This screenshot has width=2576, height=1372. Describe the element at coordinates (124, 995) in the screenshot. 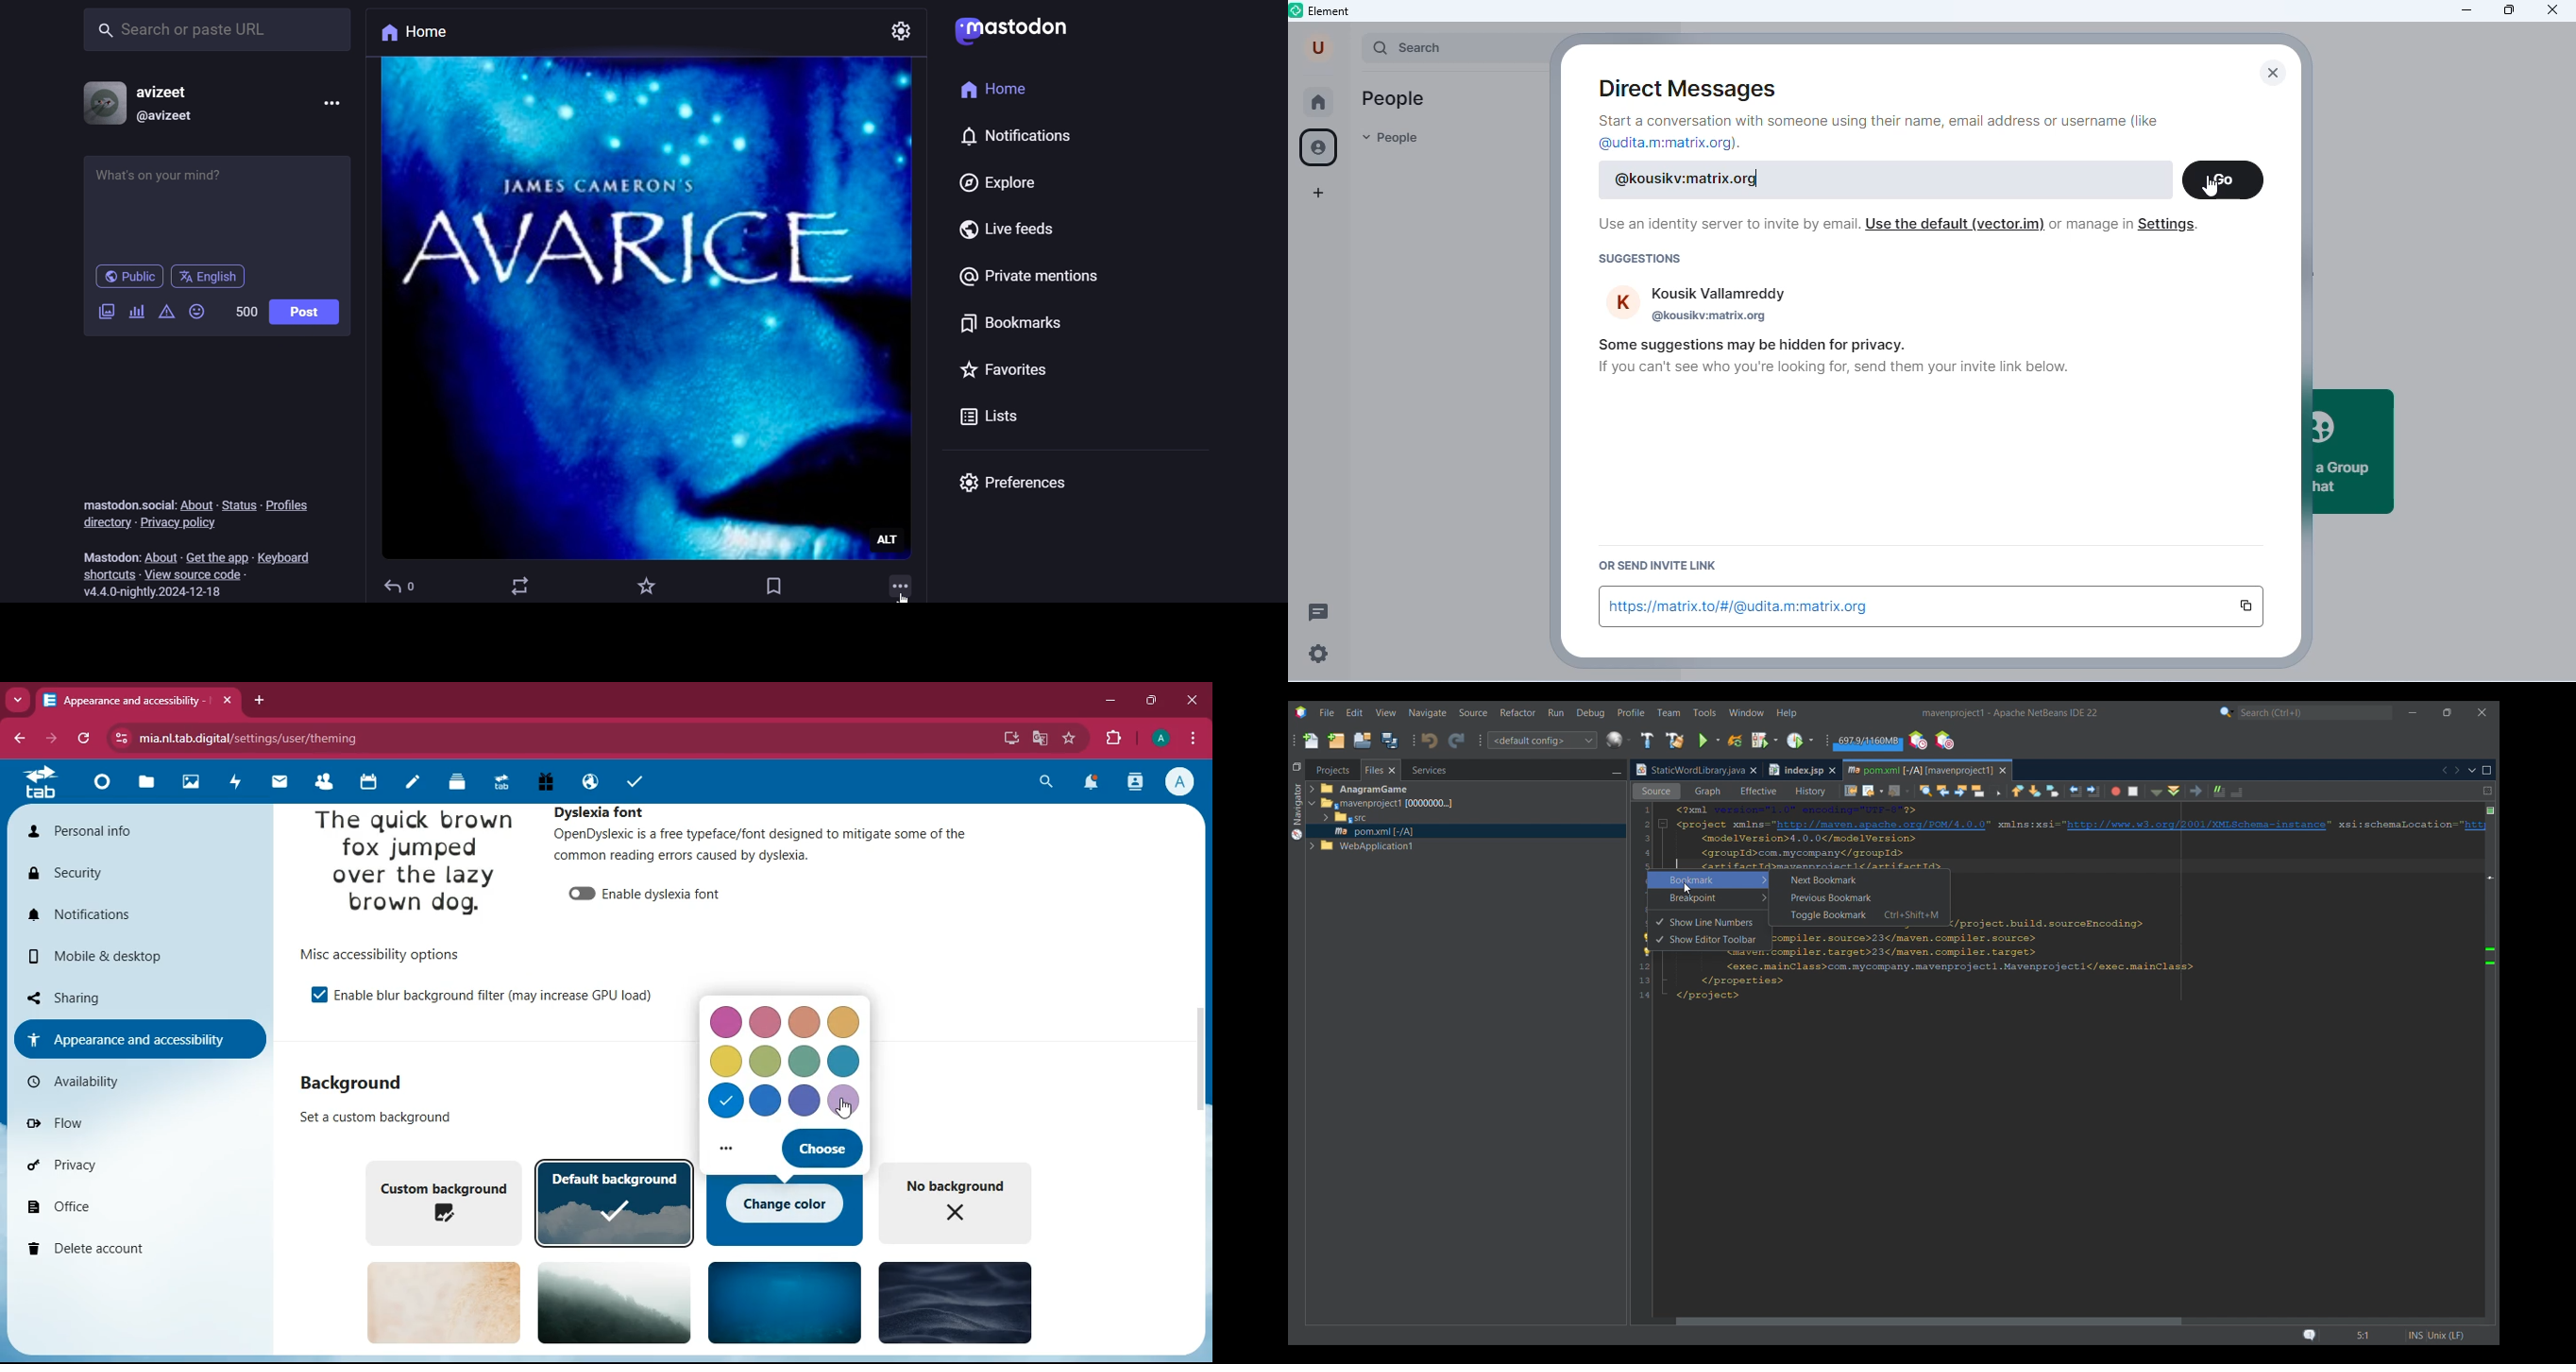

I see `sharing` at that location.